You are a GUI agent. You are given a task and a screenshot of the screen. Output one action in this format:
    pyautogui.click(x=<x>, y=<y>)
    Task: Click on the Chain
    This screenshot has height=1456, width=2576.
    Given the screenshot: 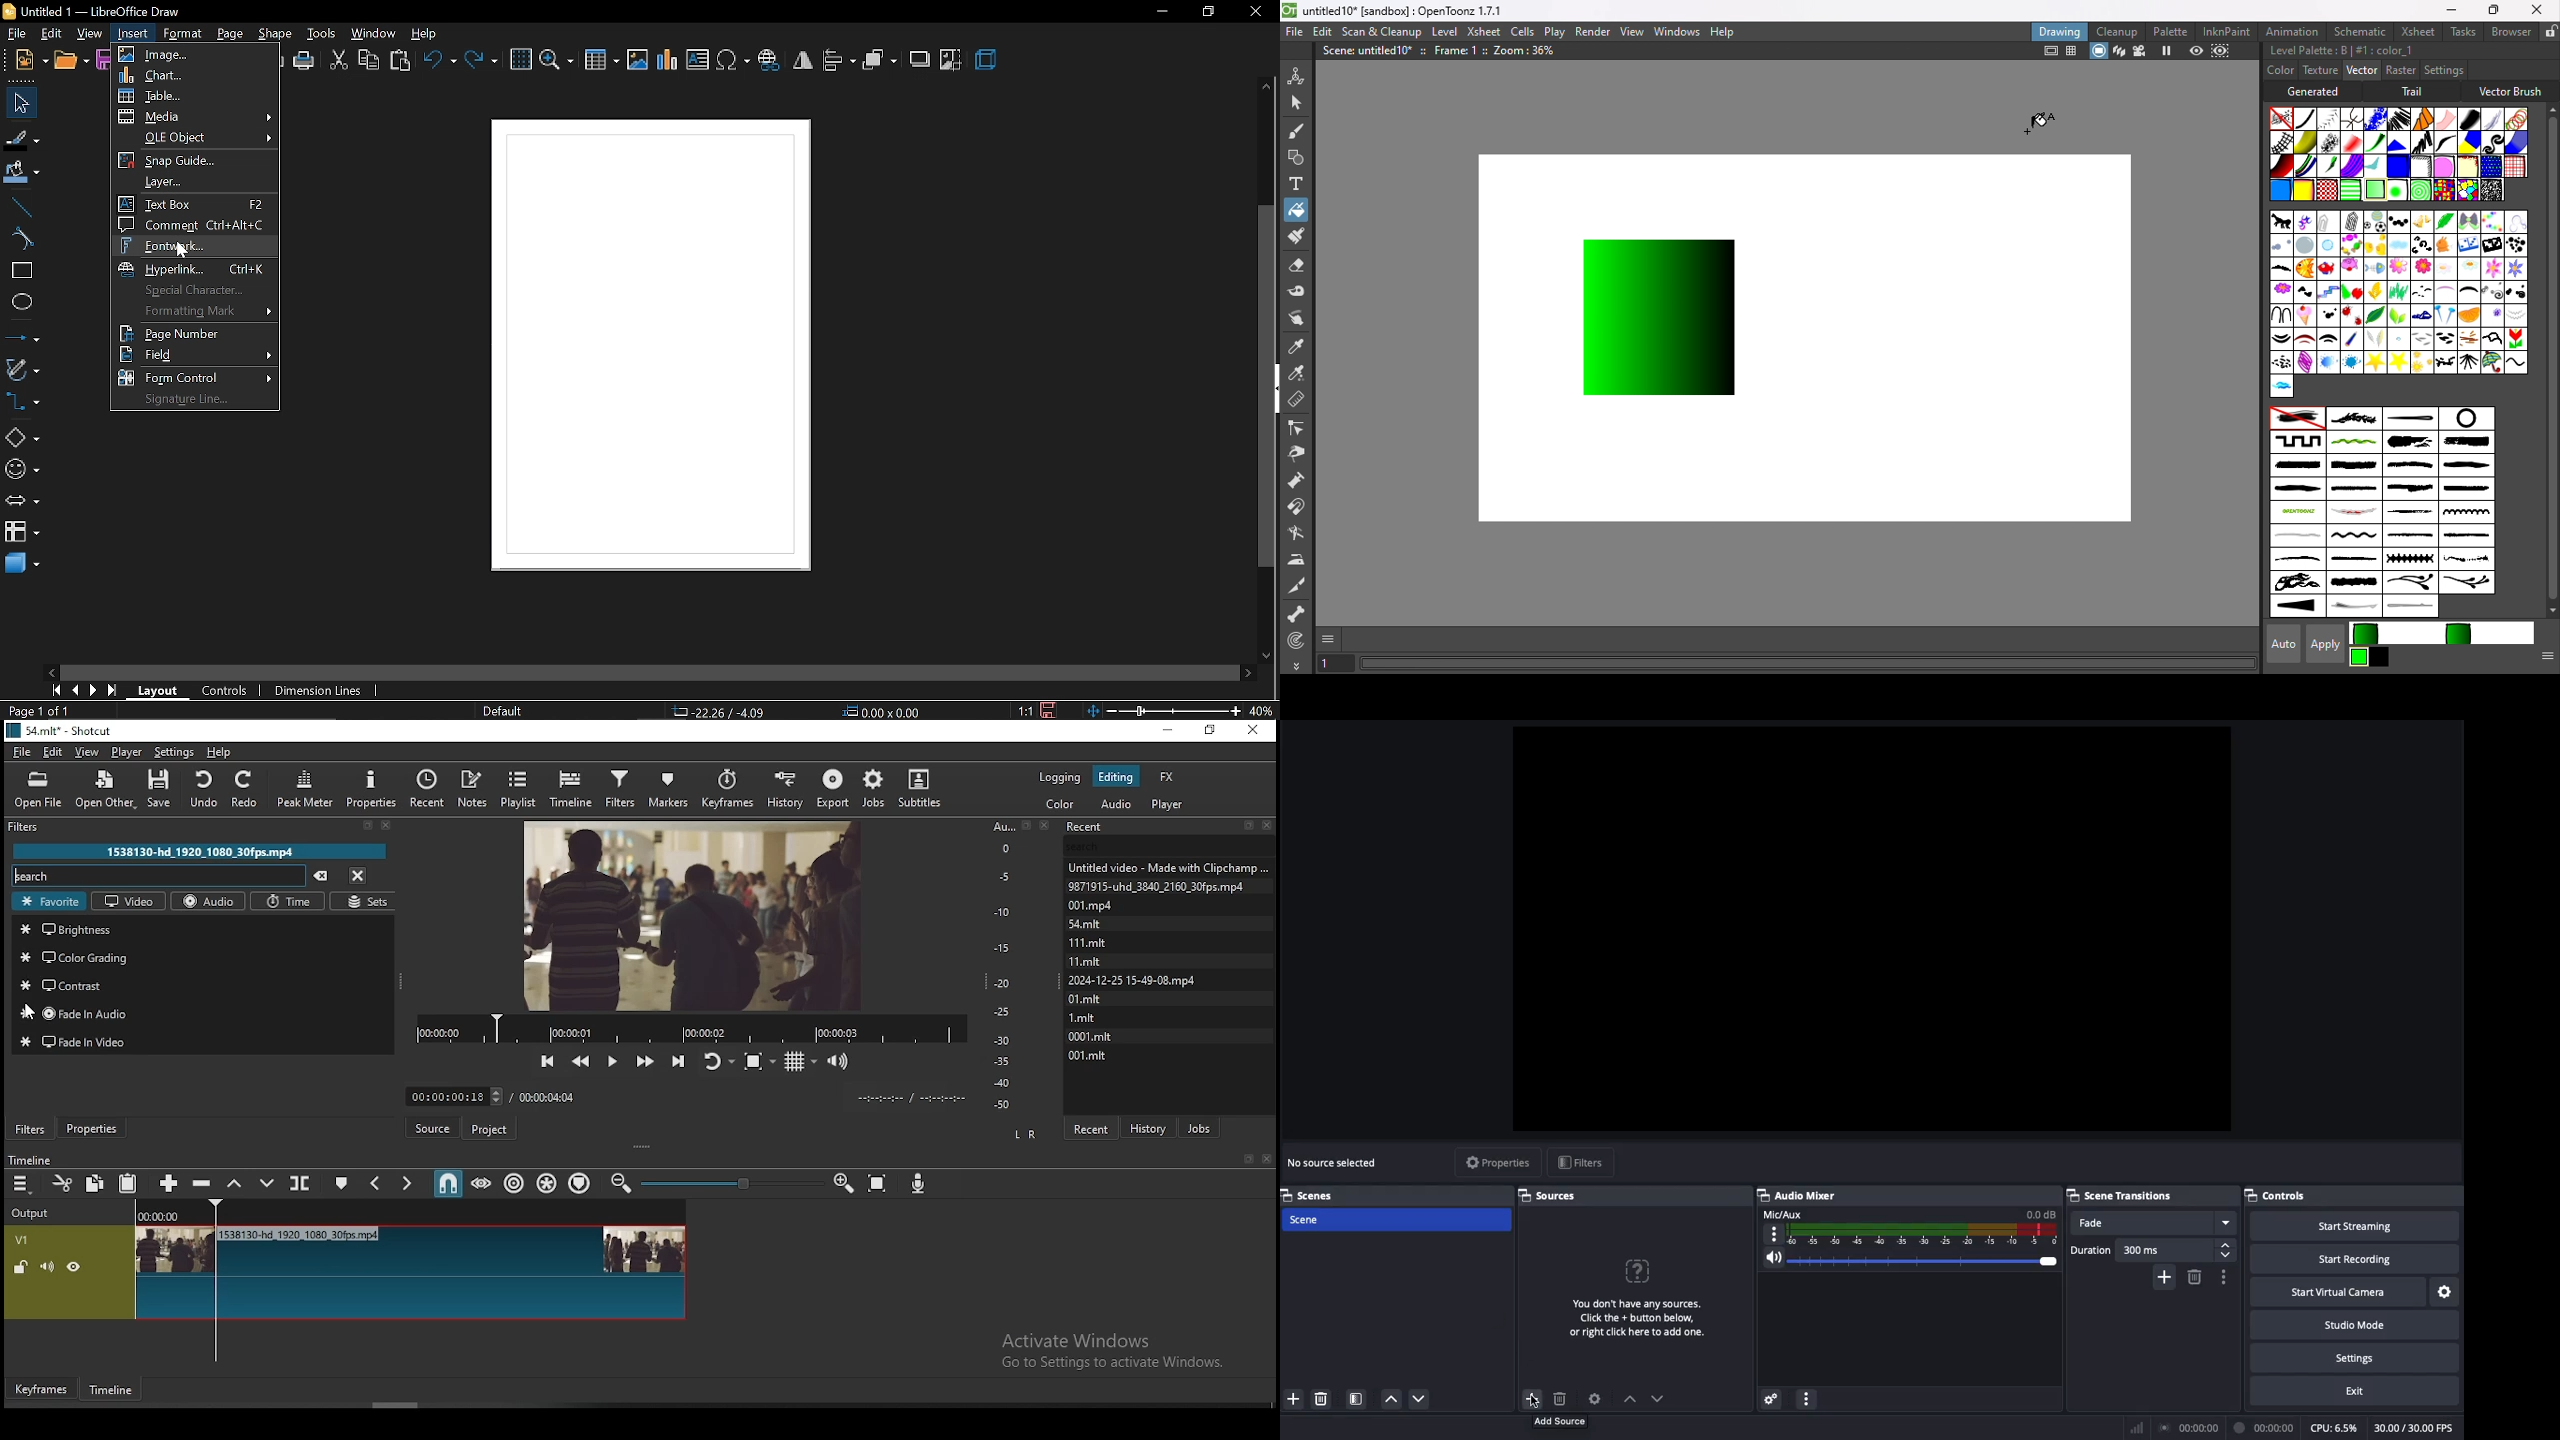 What is the action you would take?
    pyautogui.click(x=2353, y=118)
    